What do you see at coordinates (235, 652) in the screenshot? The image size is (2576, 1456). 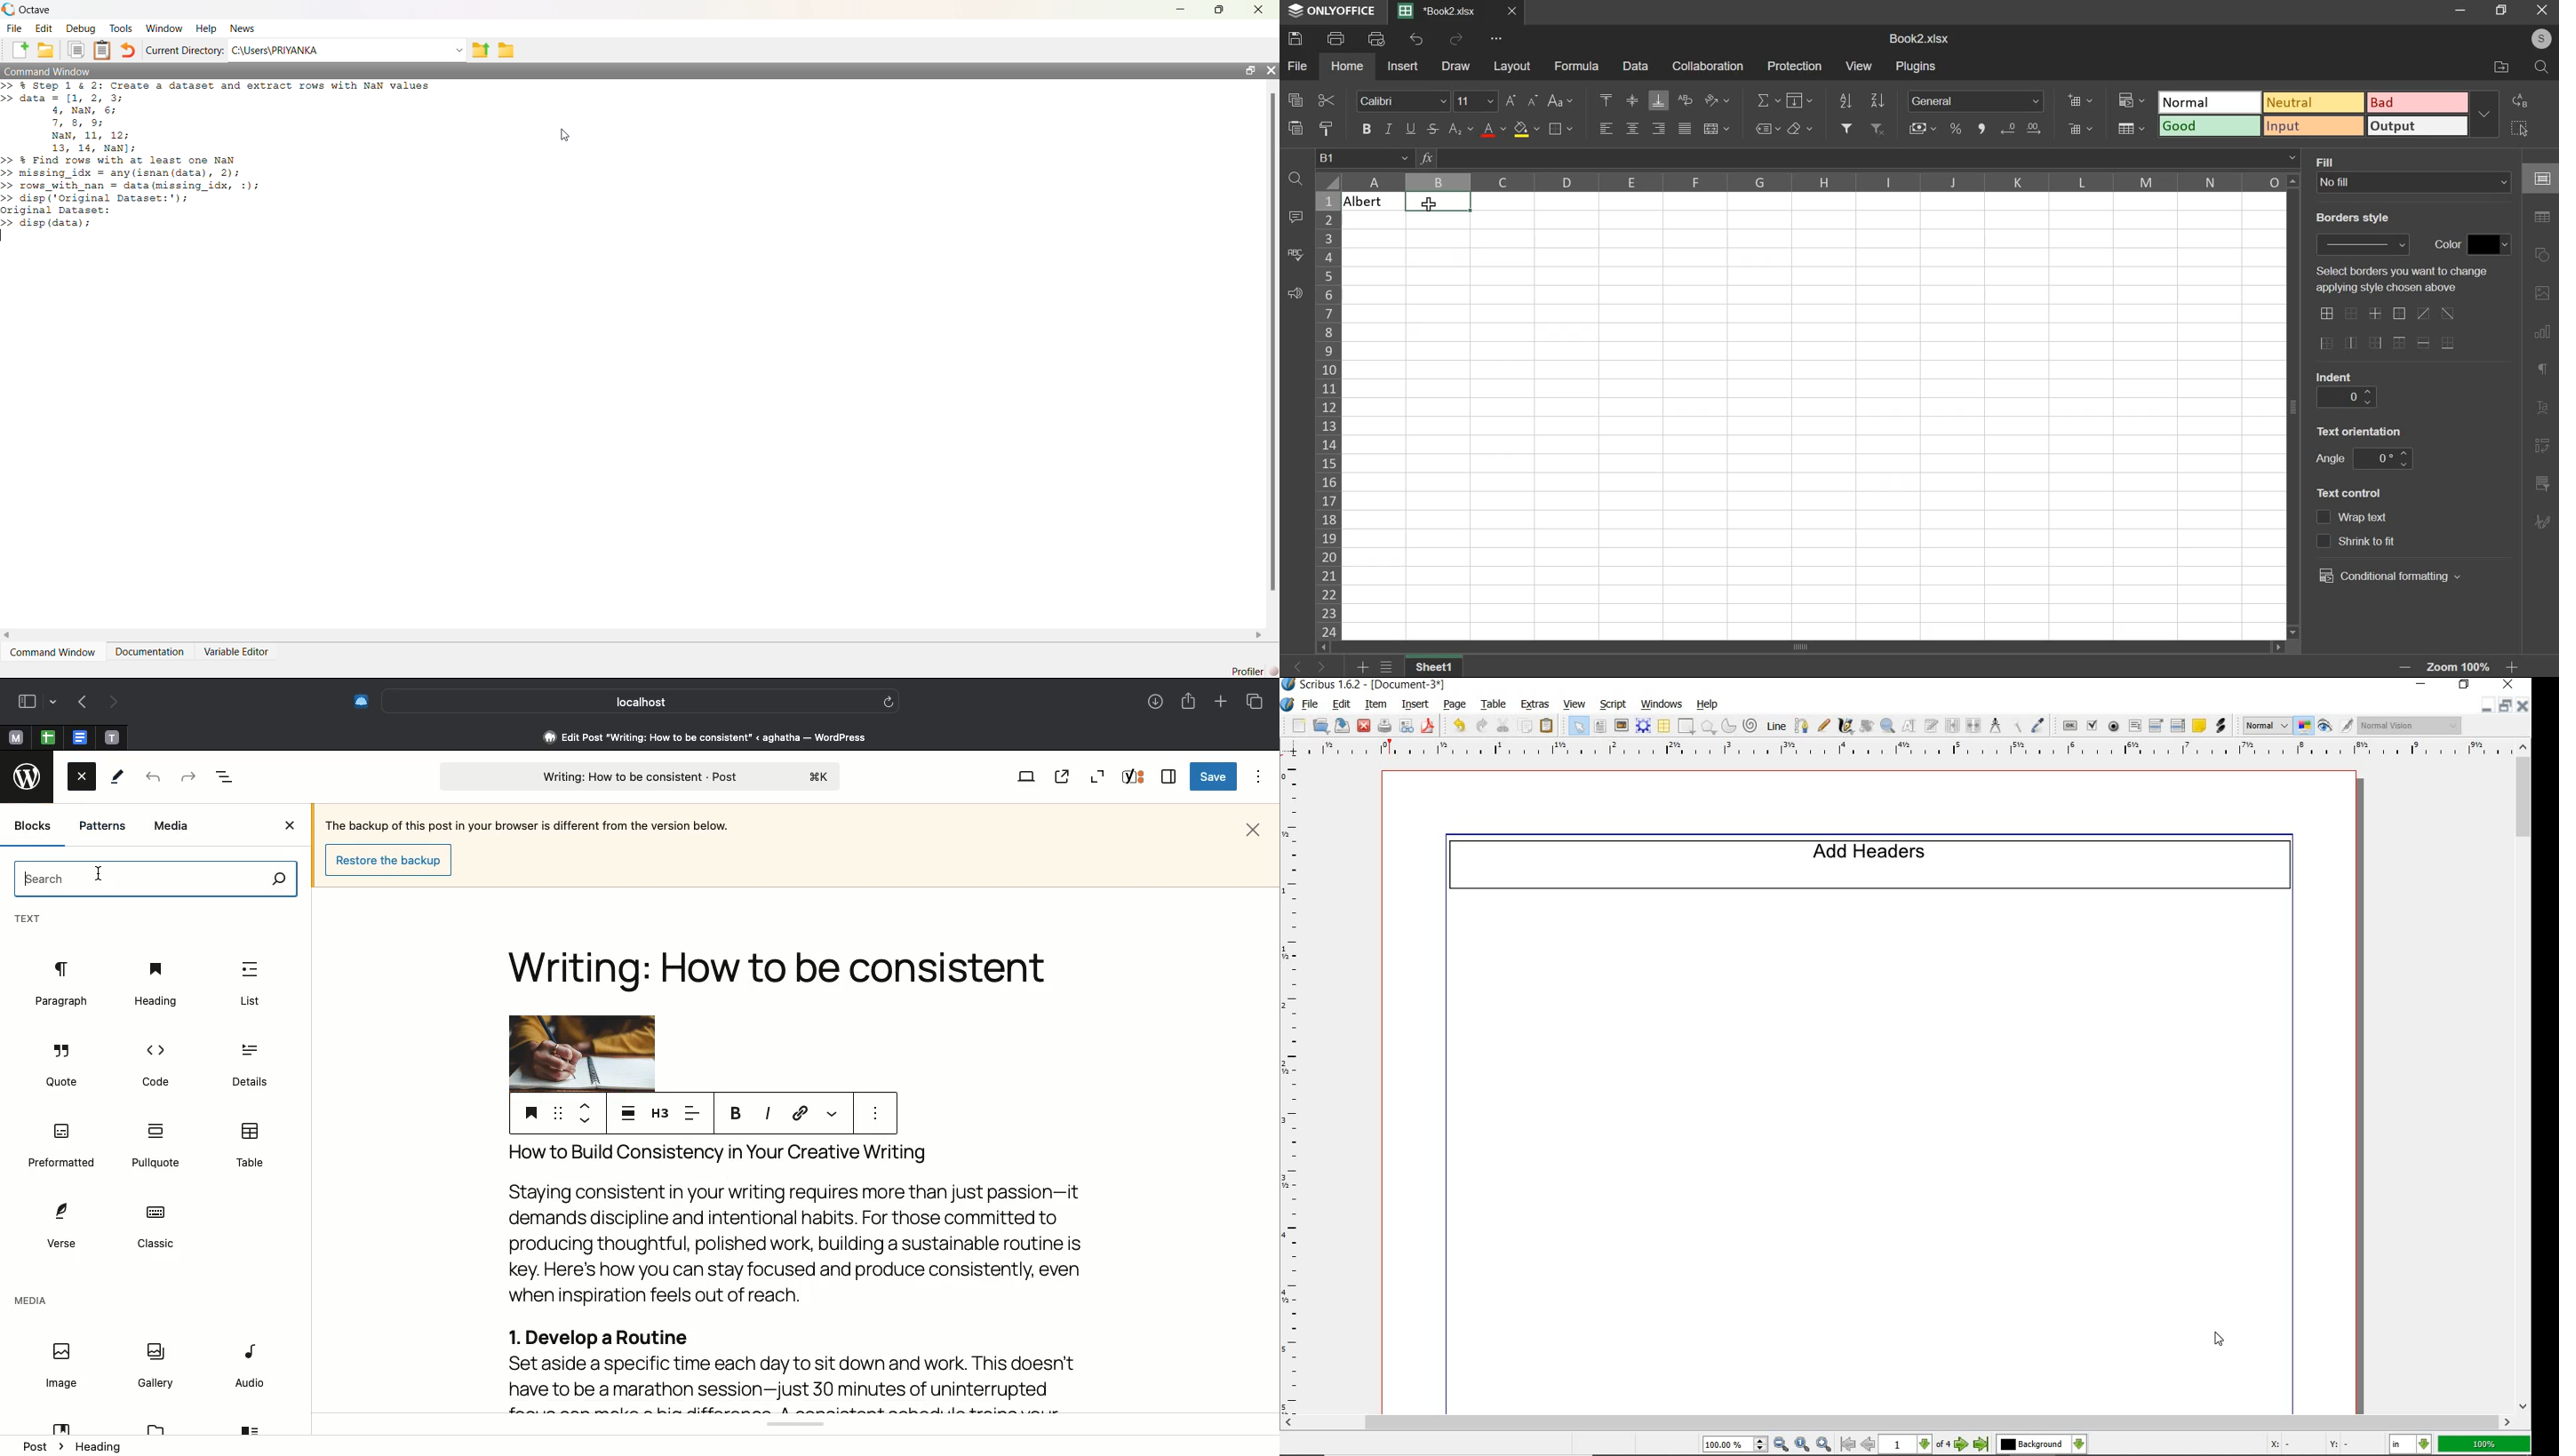 I see `Variable Editor` at bounding box center [235, 652].